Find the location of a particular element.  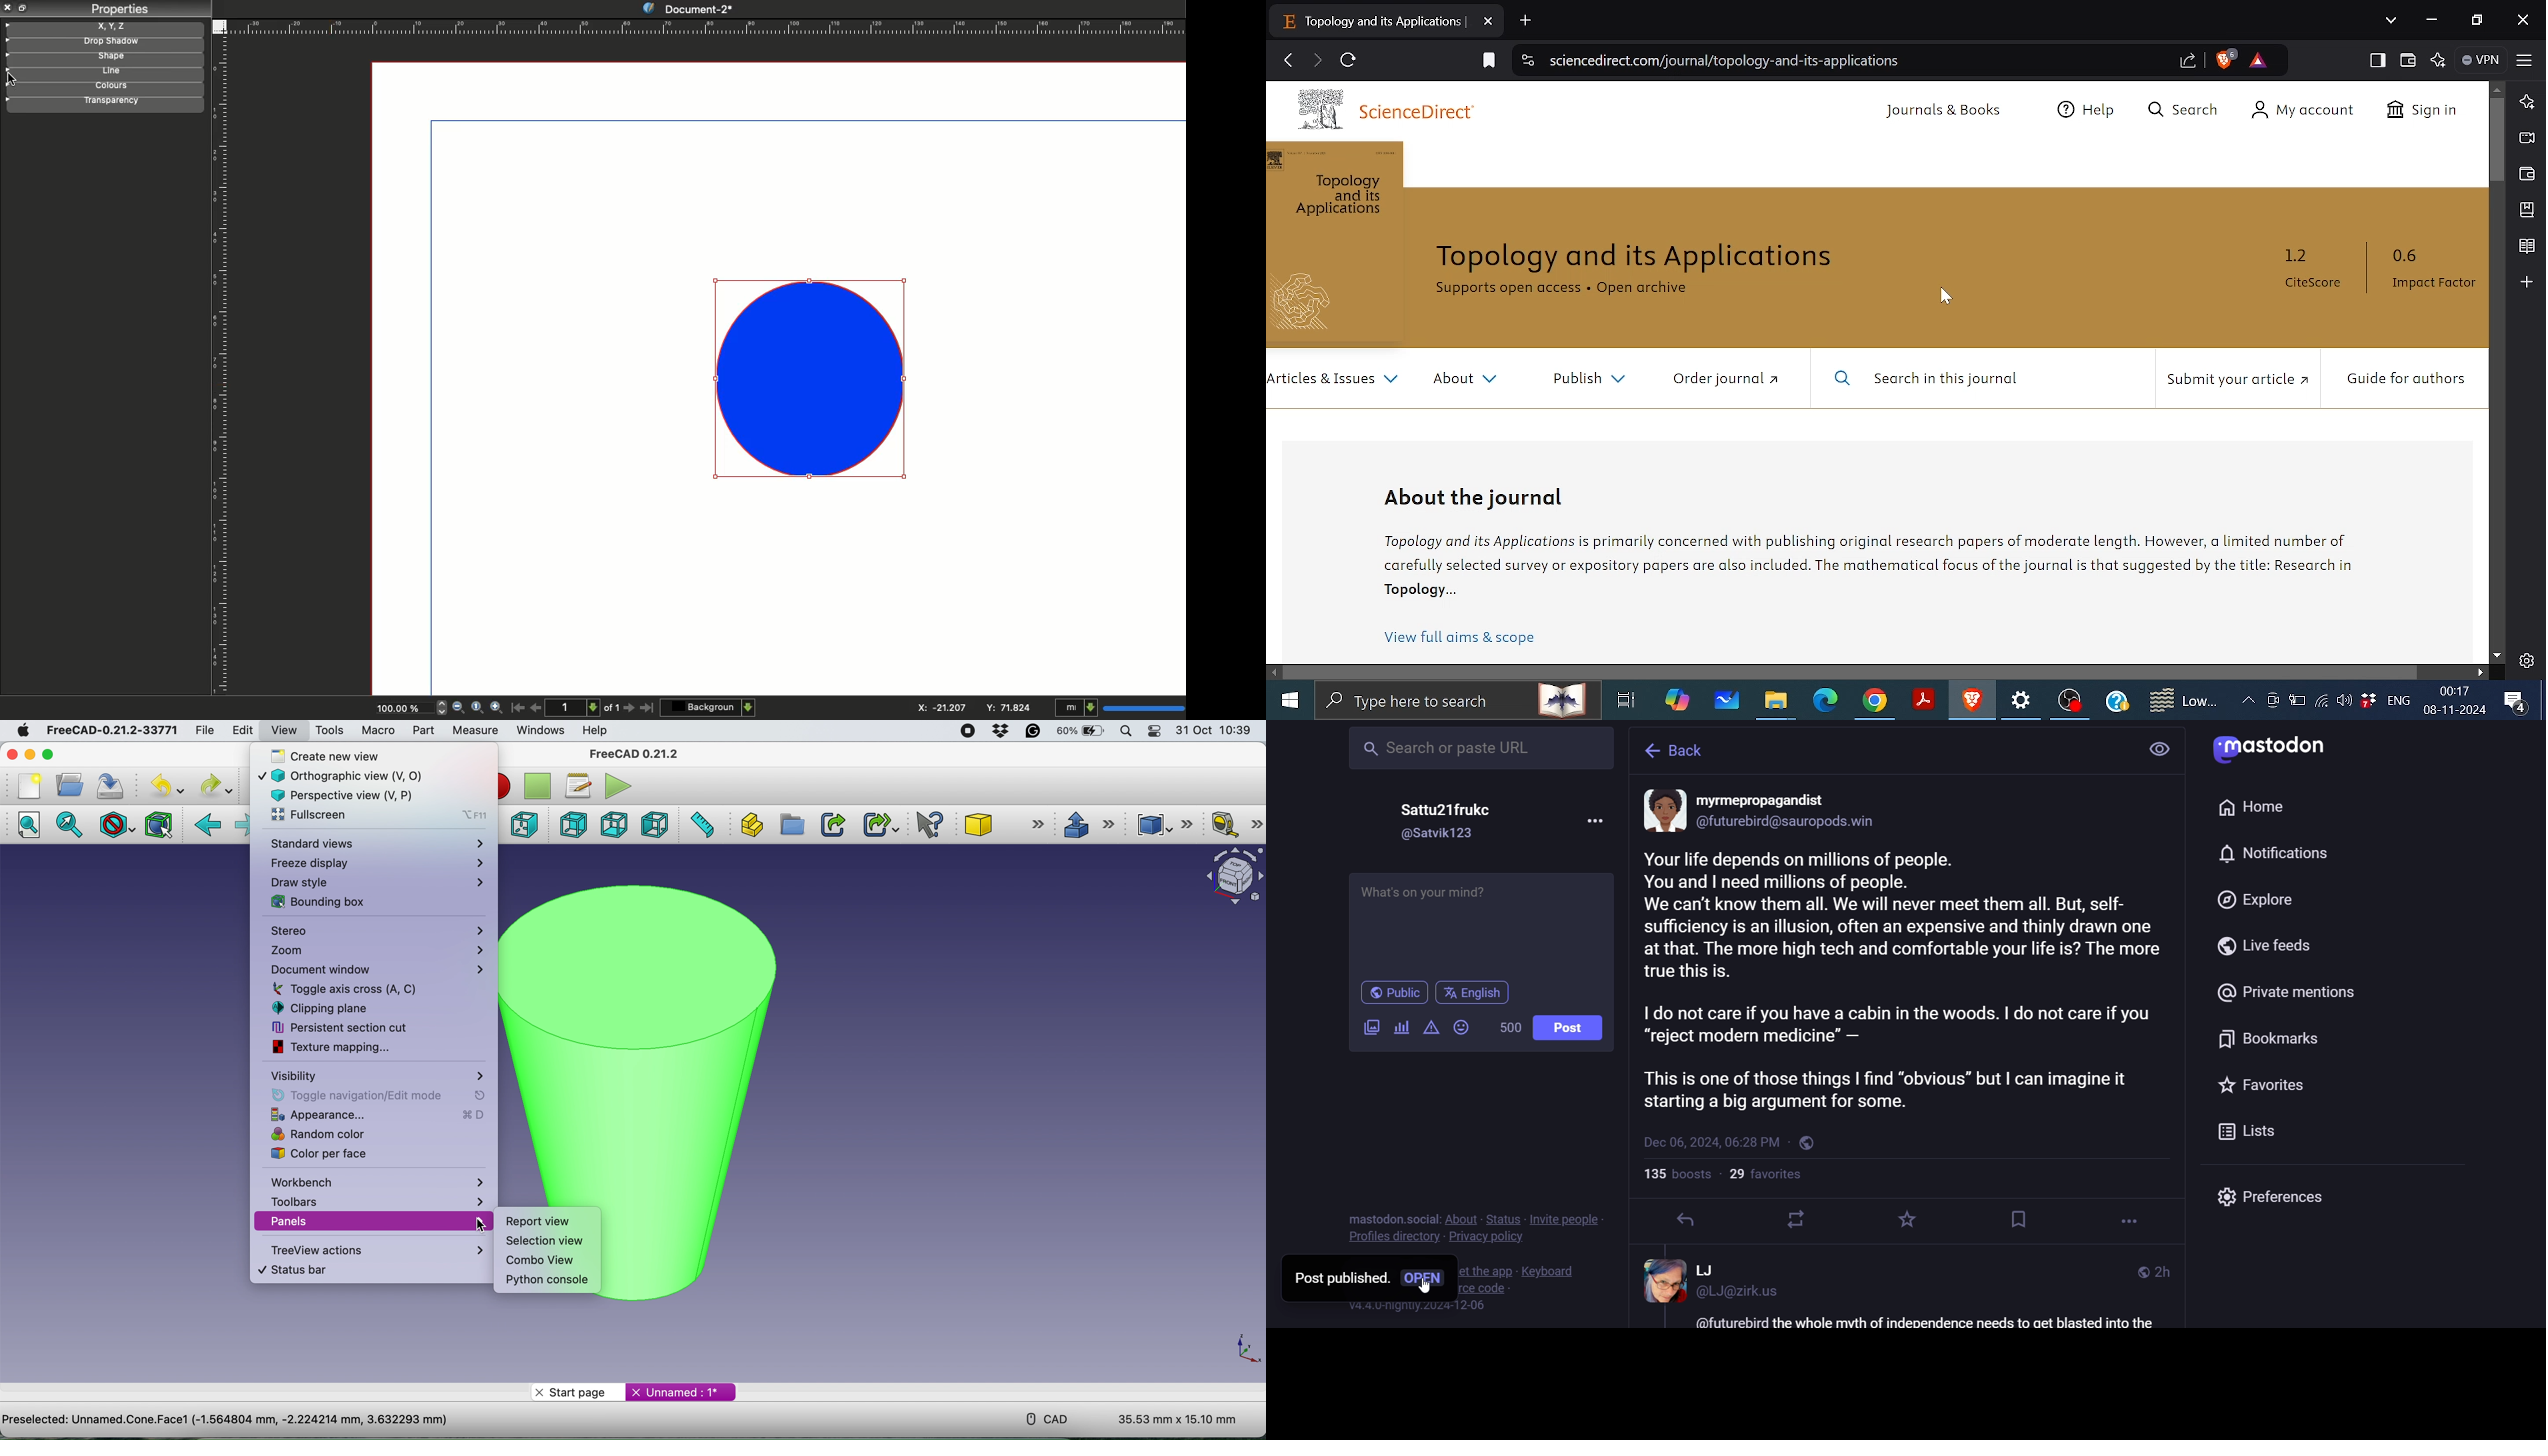

Zoom in is located at coordinates (498, 708).